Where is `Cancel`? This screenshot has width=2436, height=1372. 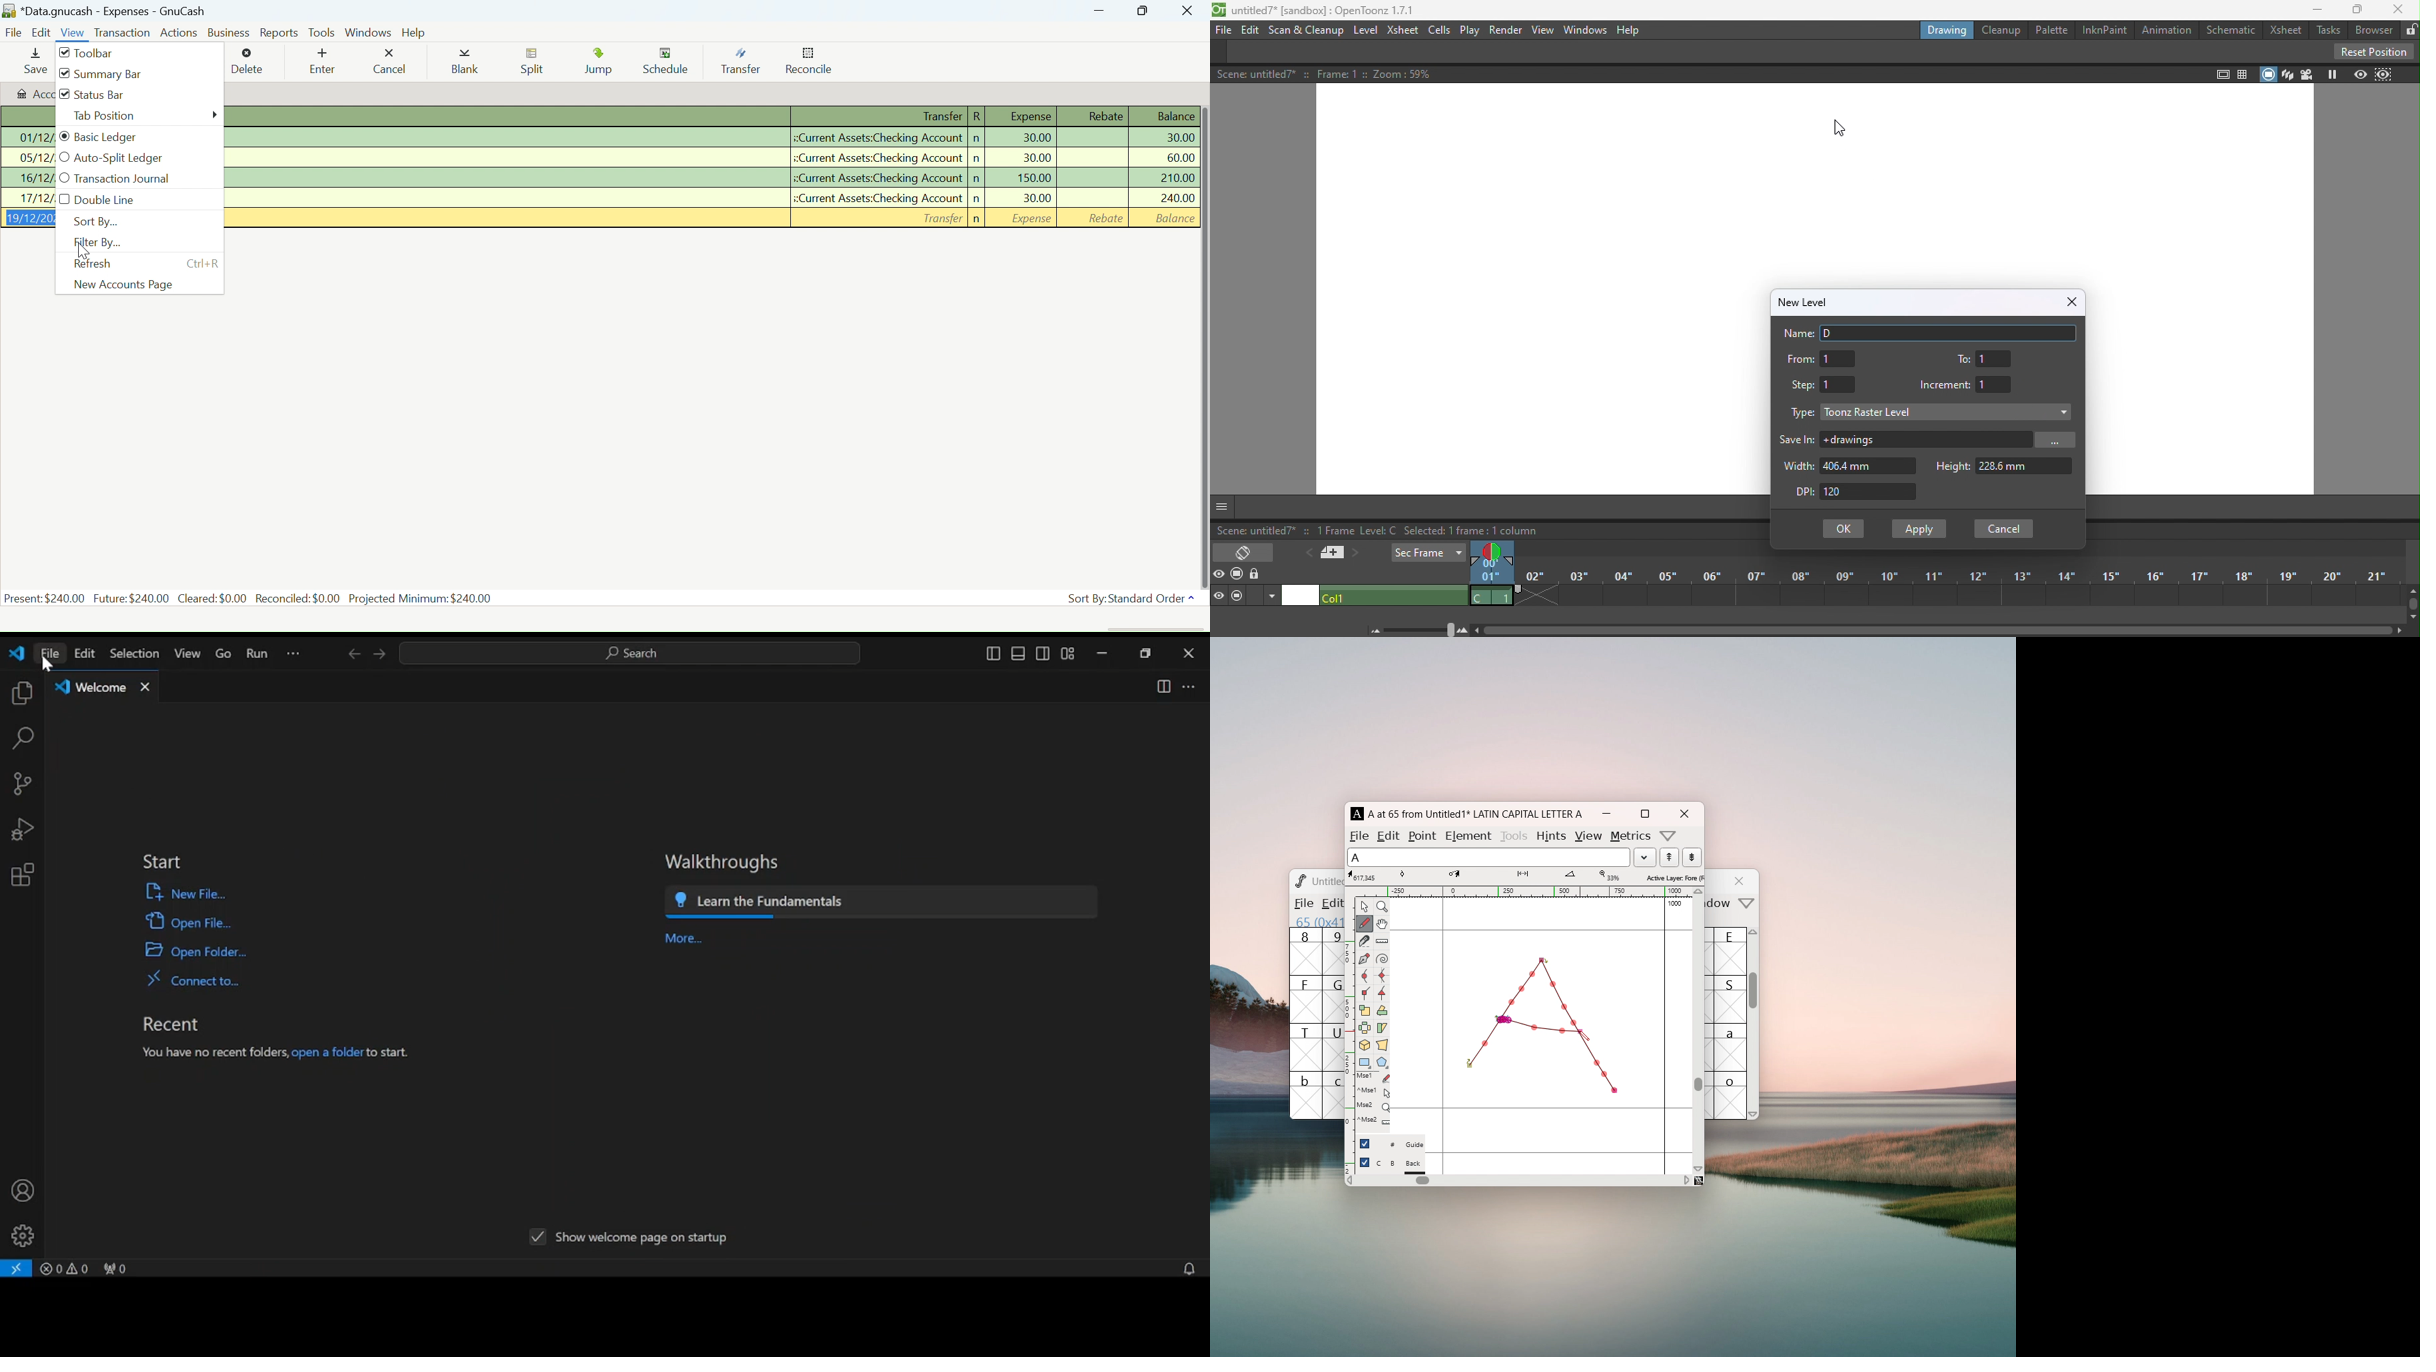
Cancel is located at coordinates (389, 62).